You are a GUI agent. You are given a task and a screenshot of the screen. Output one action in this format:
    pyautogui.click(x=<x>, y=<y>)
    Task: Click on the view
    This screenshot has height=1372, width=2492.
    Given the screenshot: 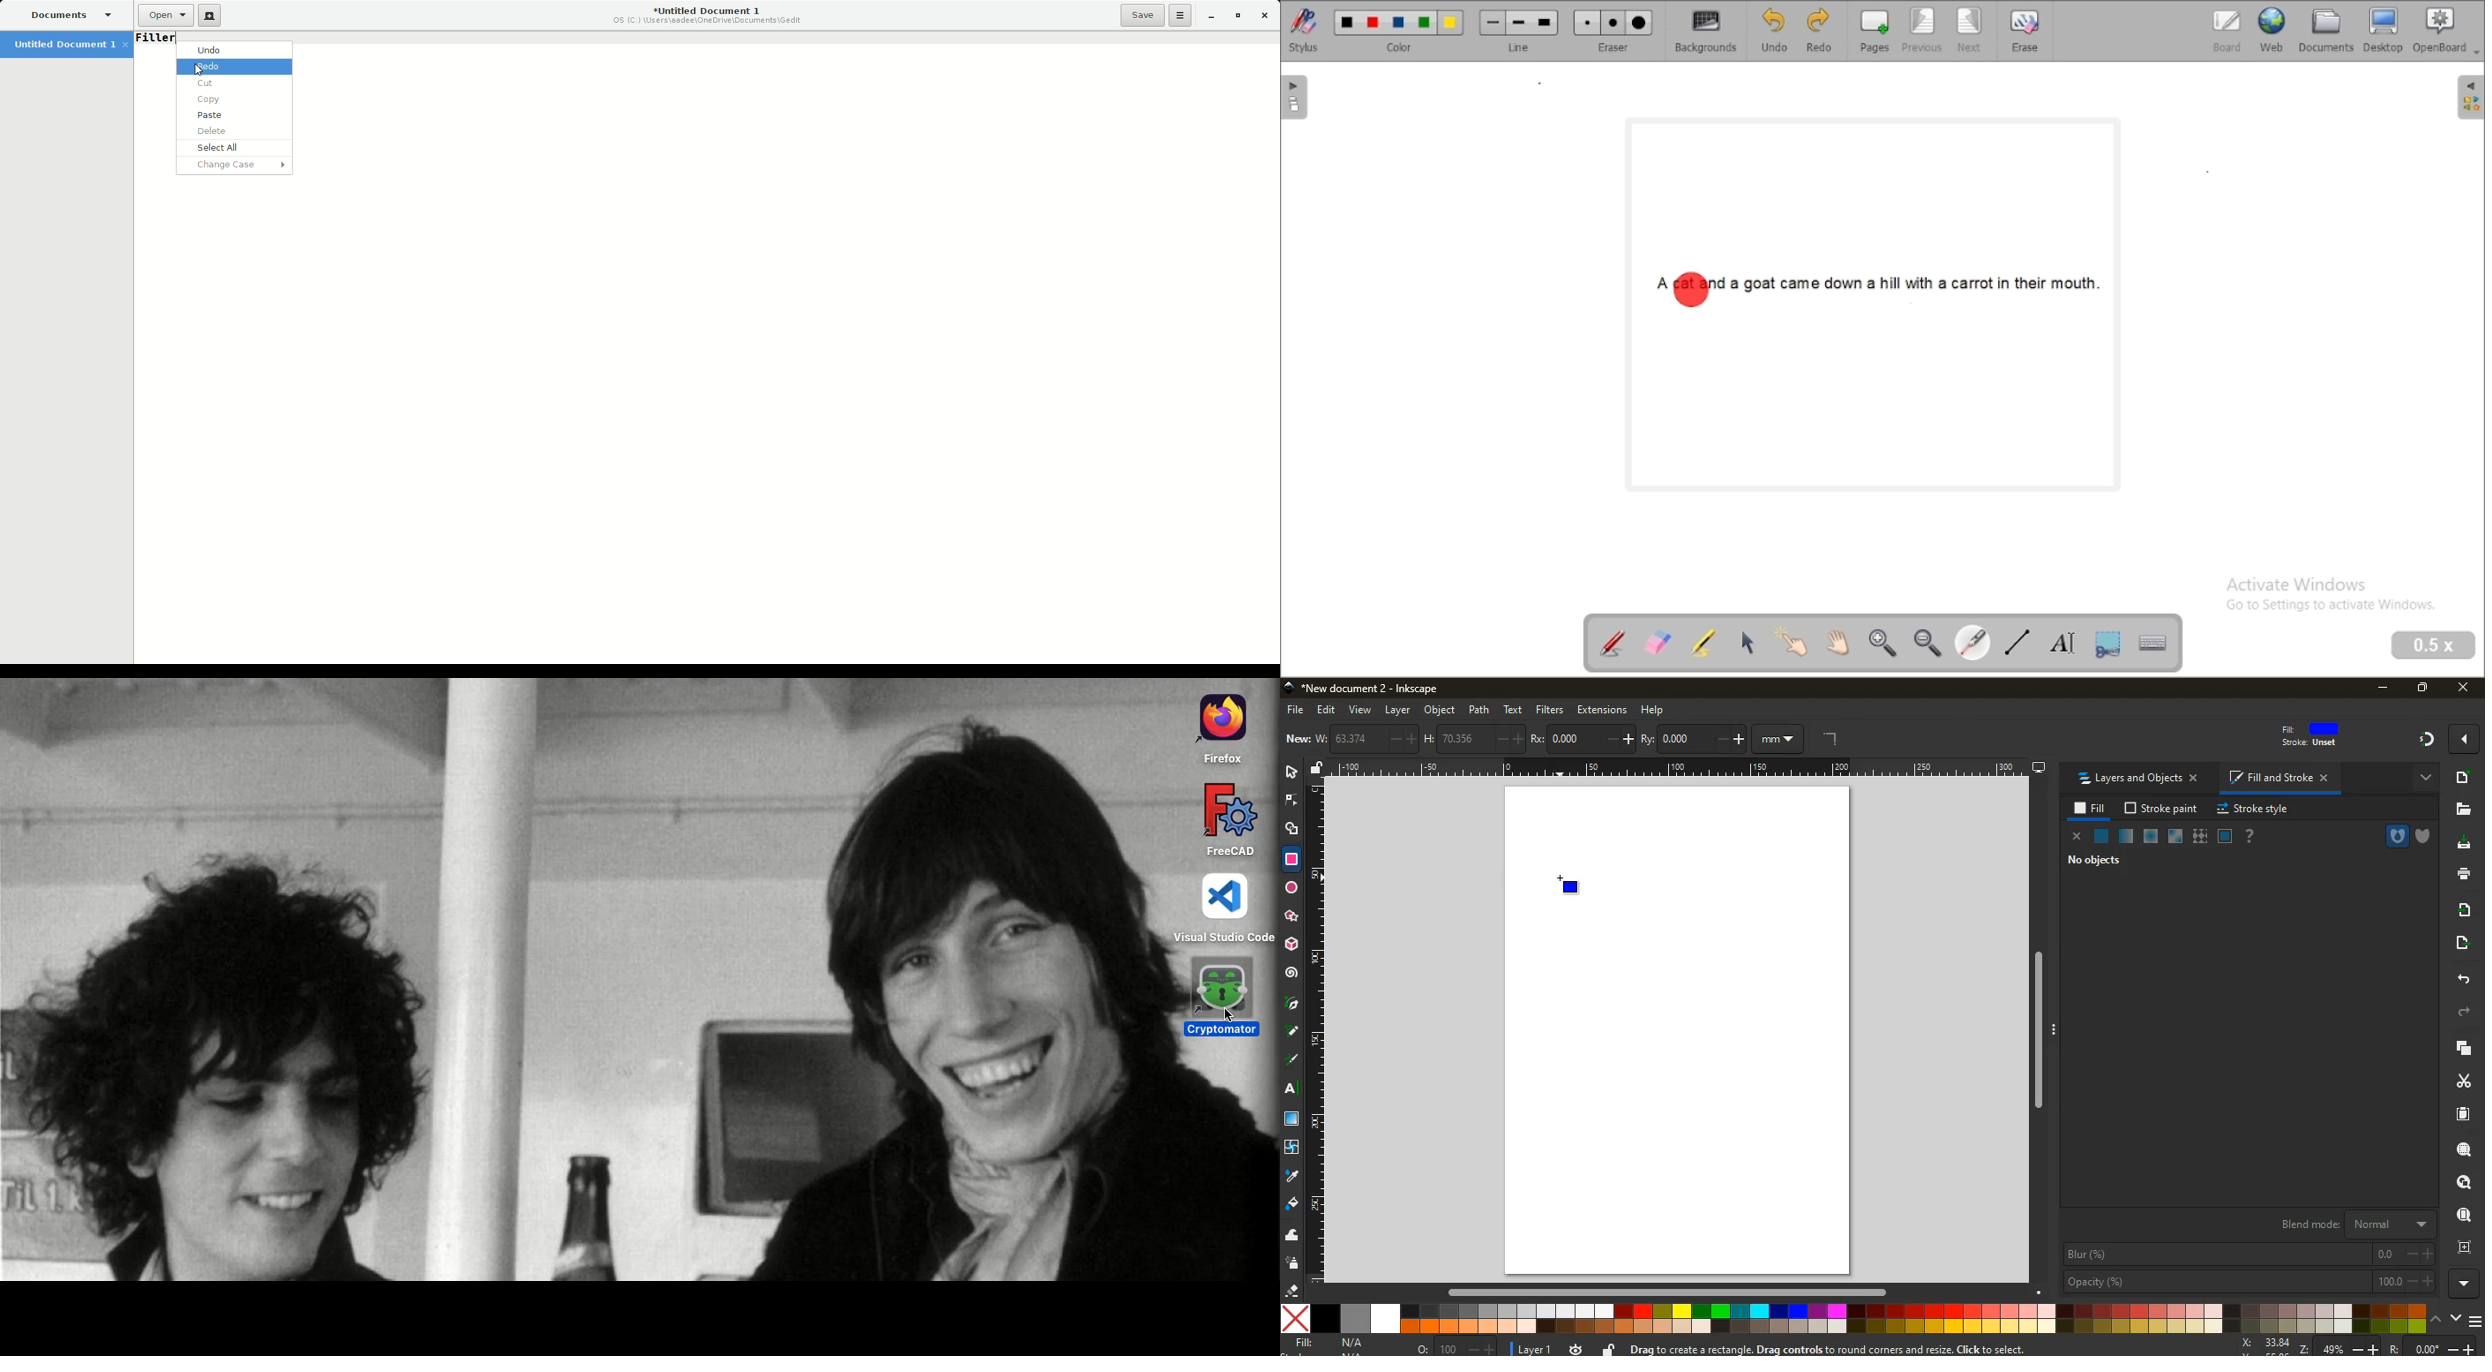 What is the action you would take?
    pyautogui.click(x=1360, y=711)
    